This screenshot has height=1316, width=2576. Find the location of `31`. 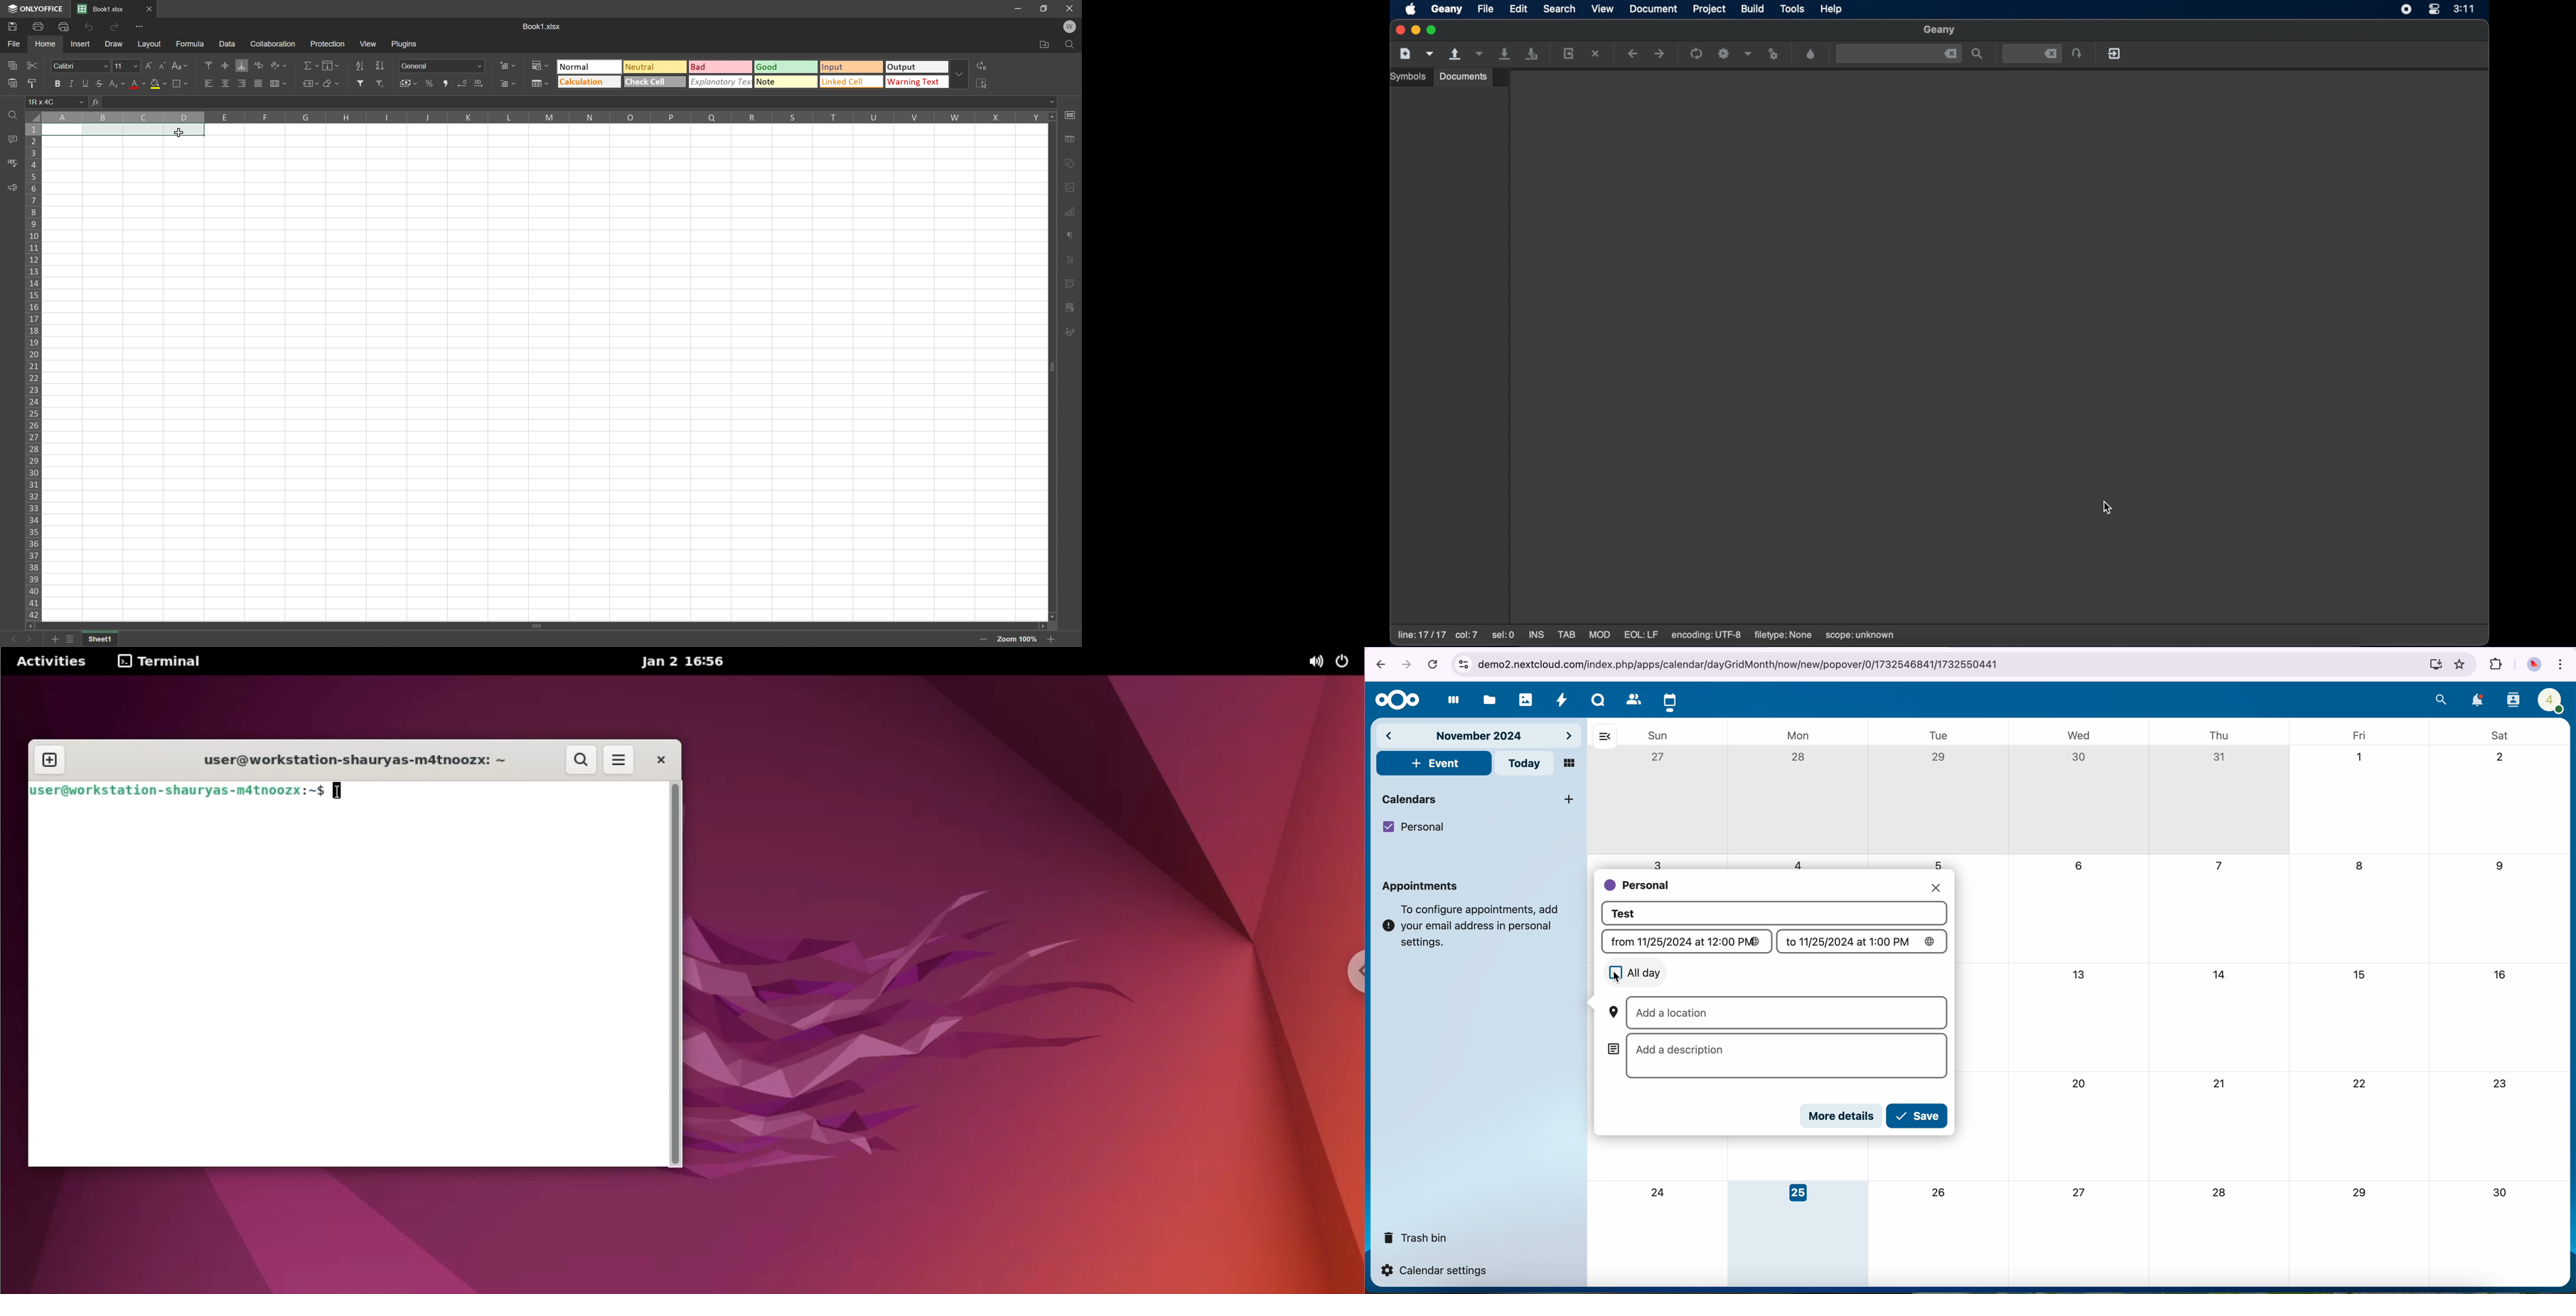

31 is located at coordinates (2219, 758).